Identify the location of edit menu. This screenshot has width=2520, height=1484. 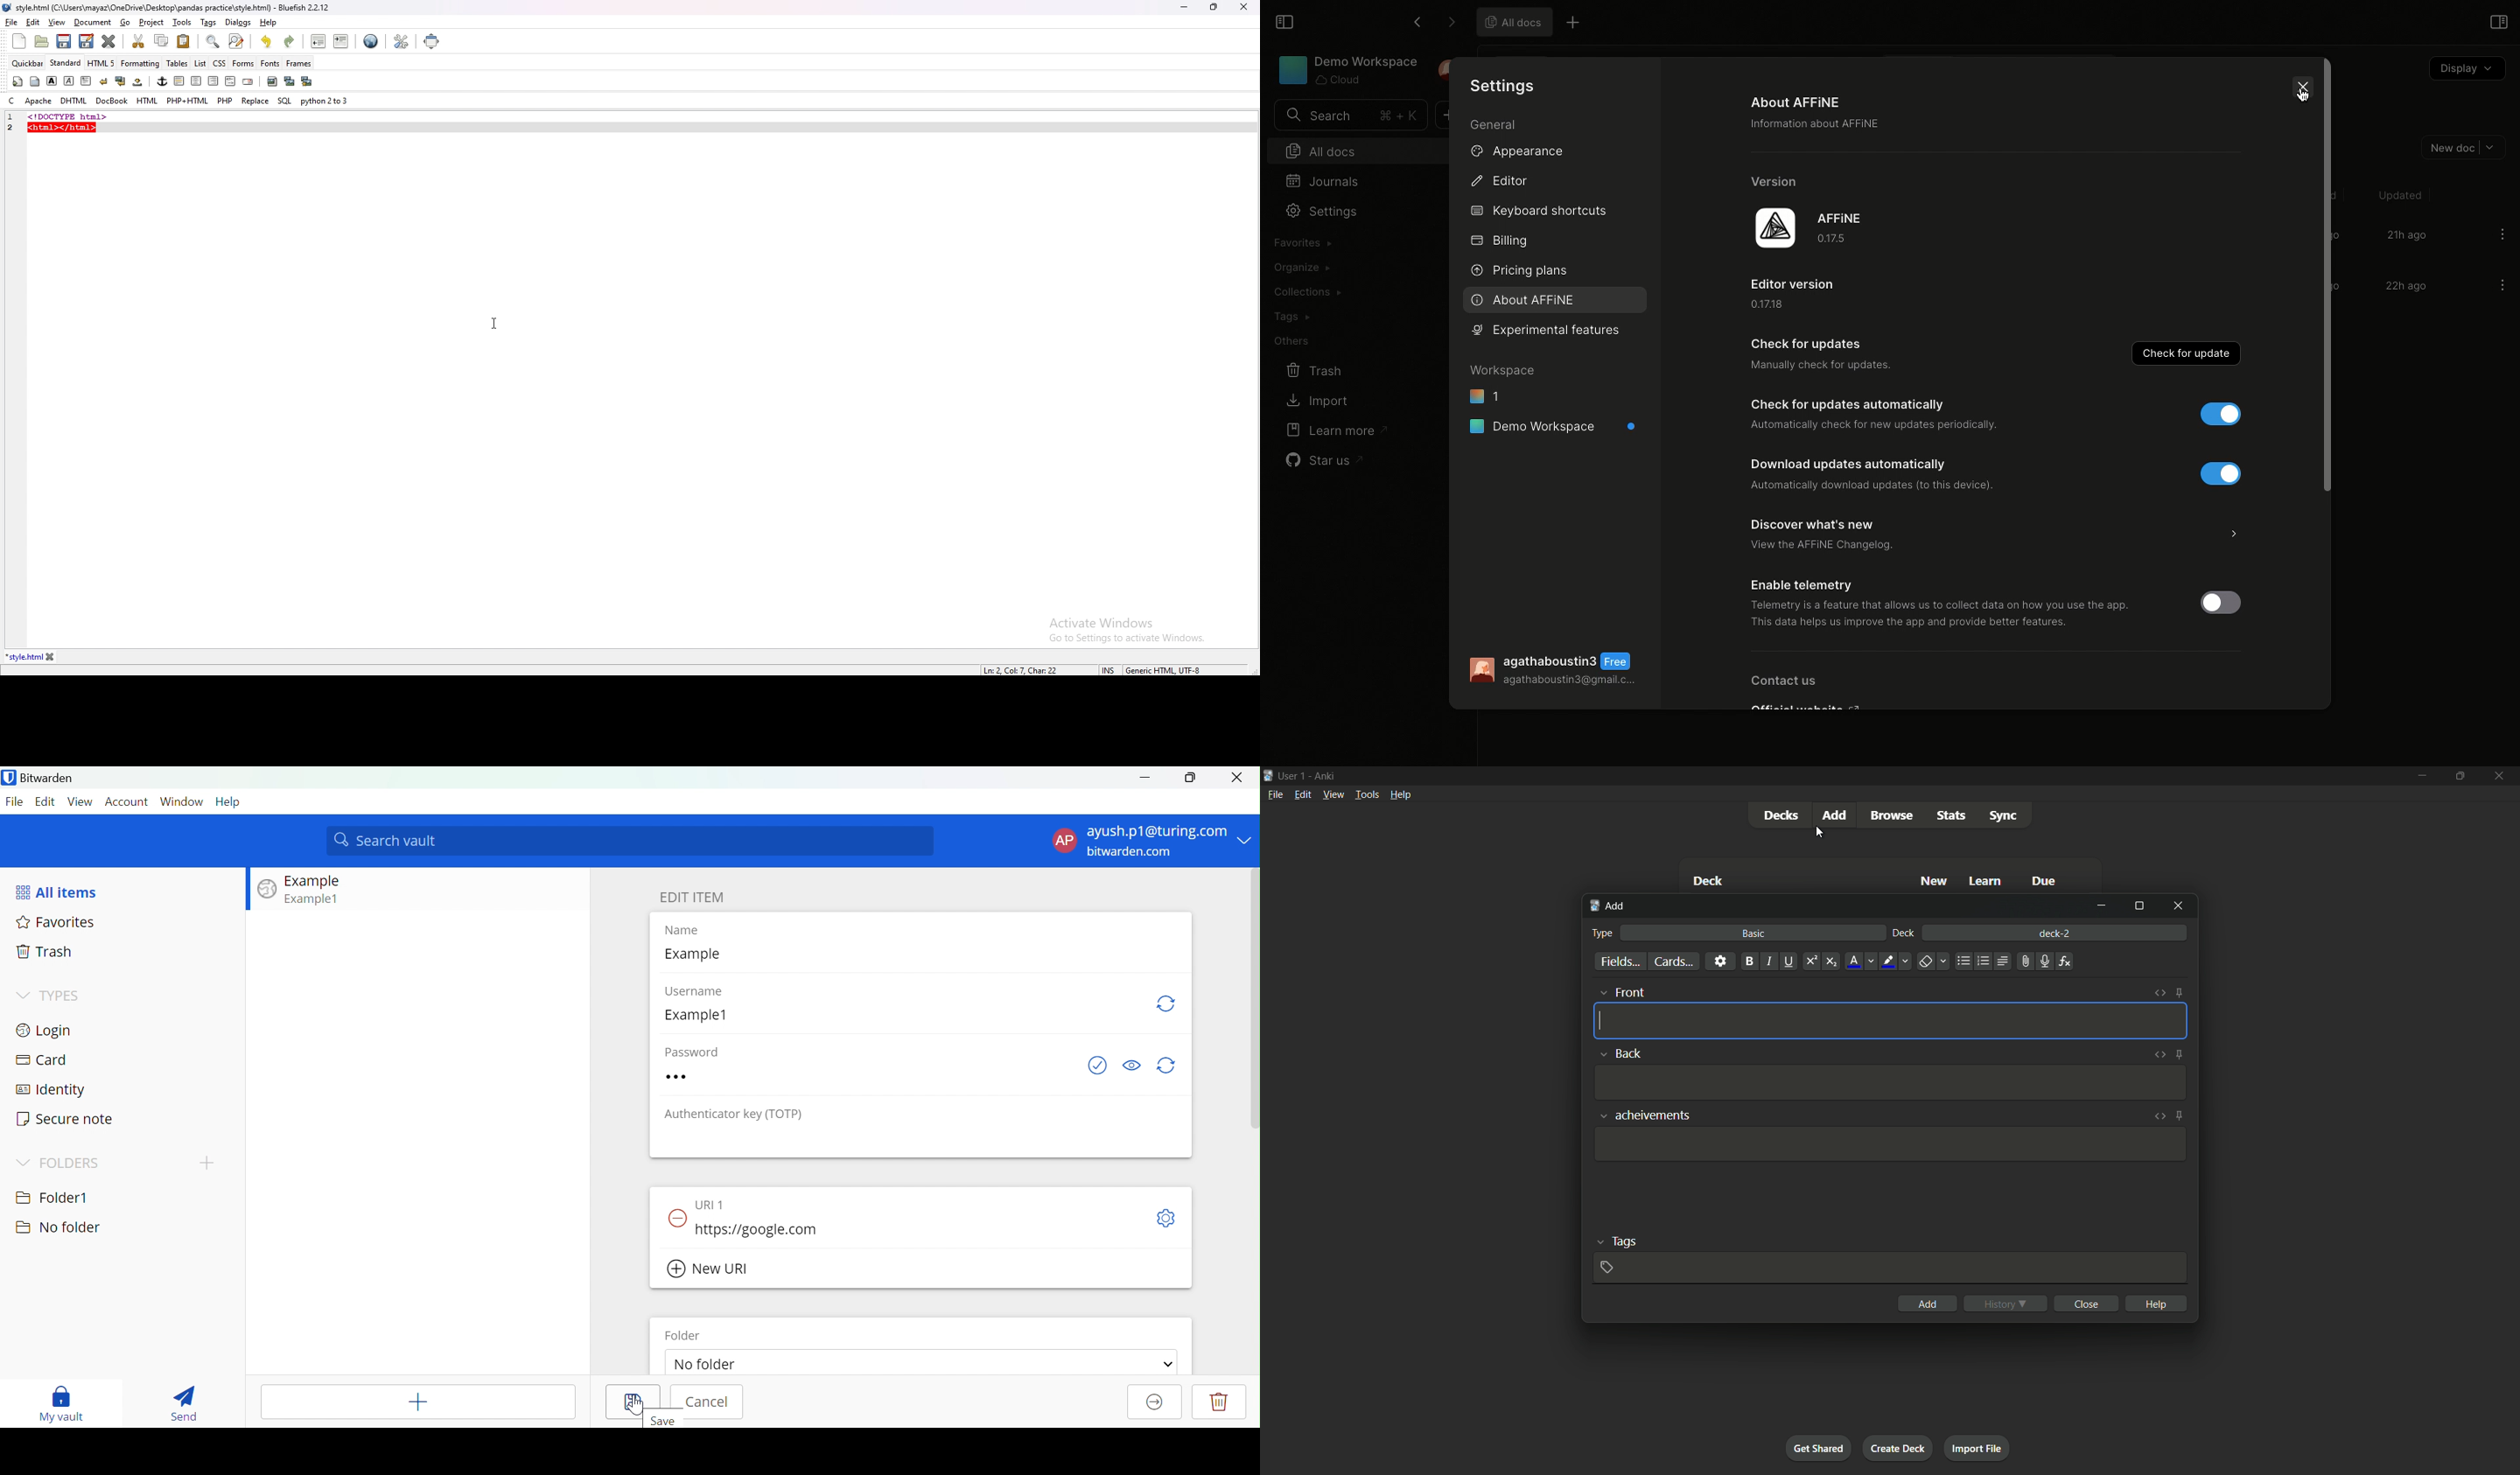
(1302, 795).